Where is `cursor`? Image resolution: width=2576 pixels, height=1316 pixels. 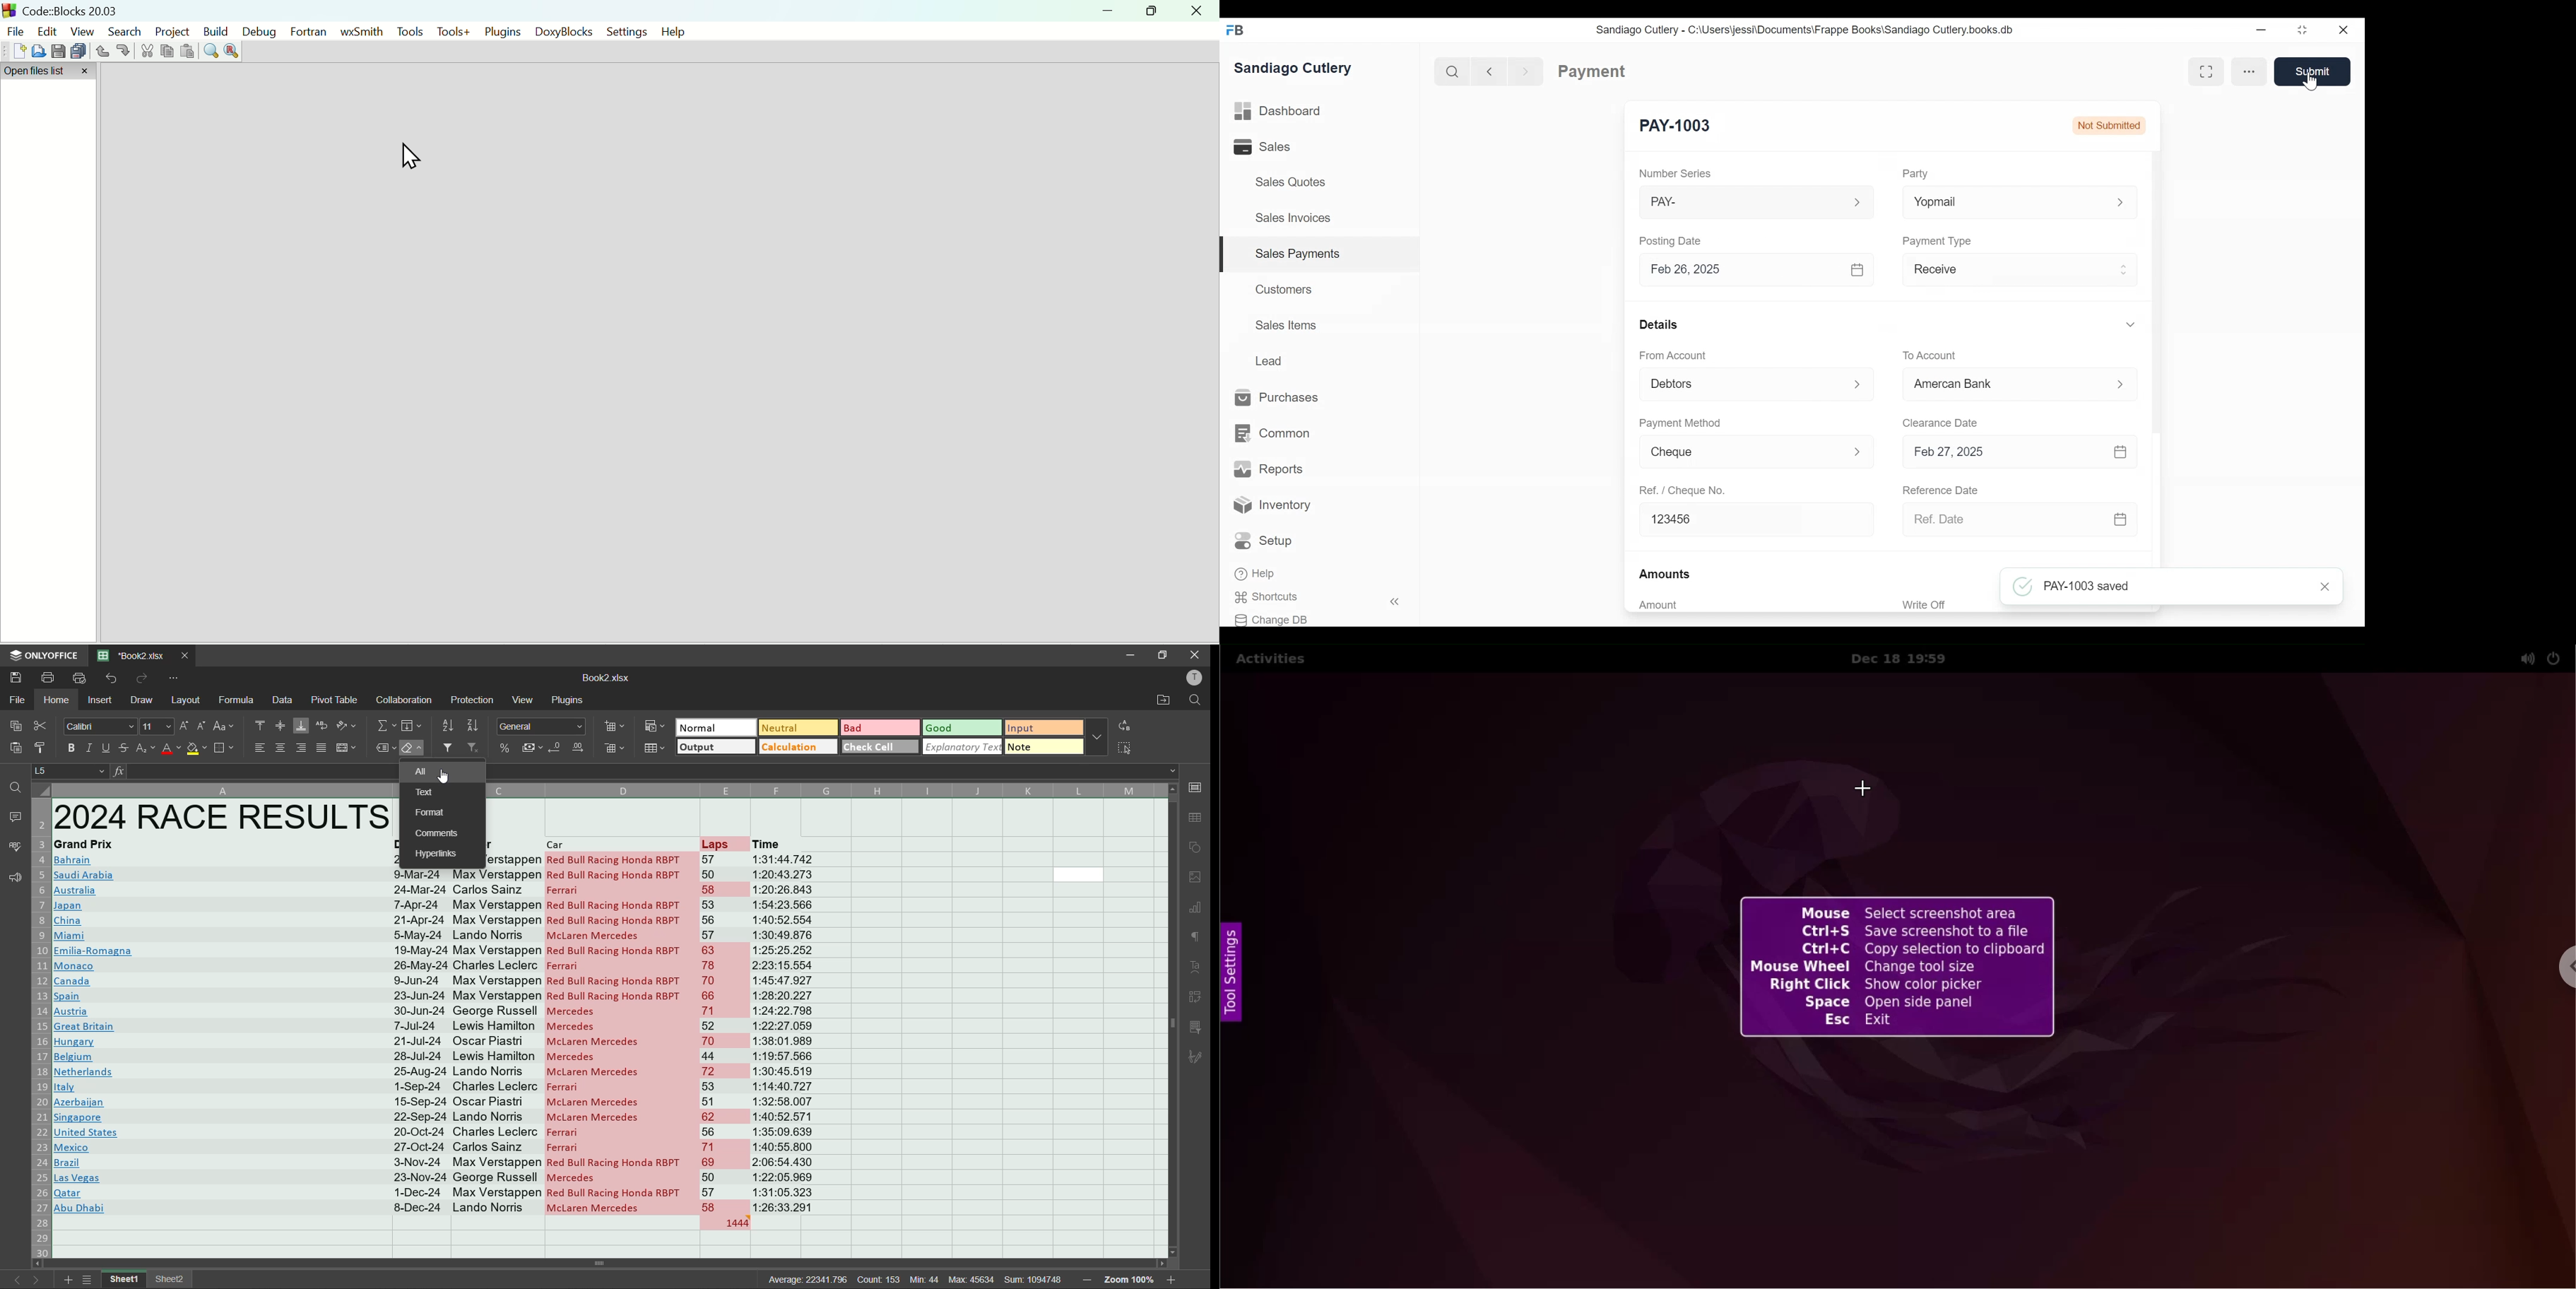
cursor is located at coordinates (447, 779).